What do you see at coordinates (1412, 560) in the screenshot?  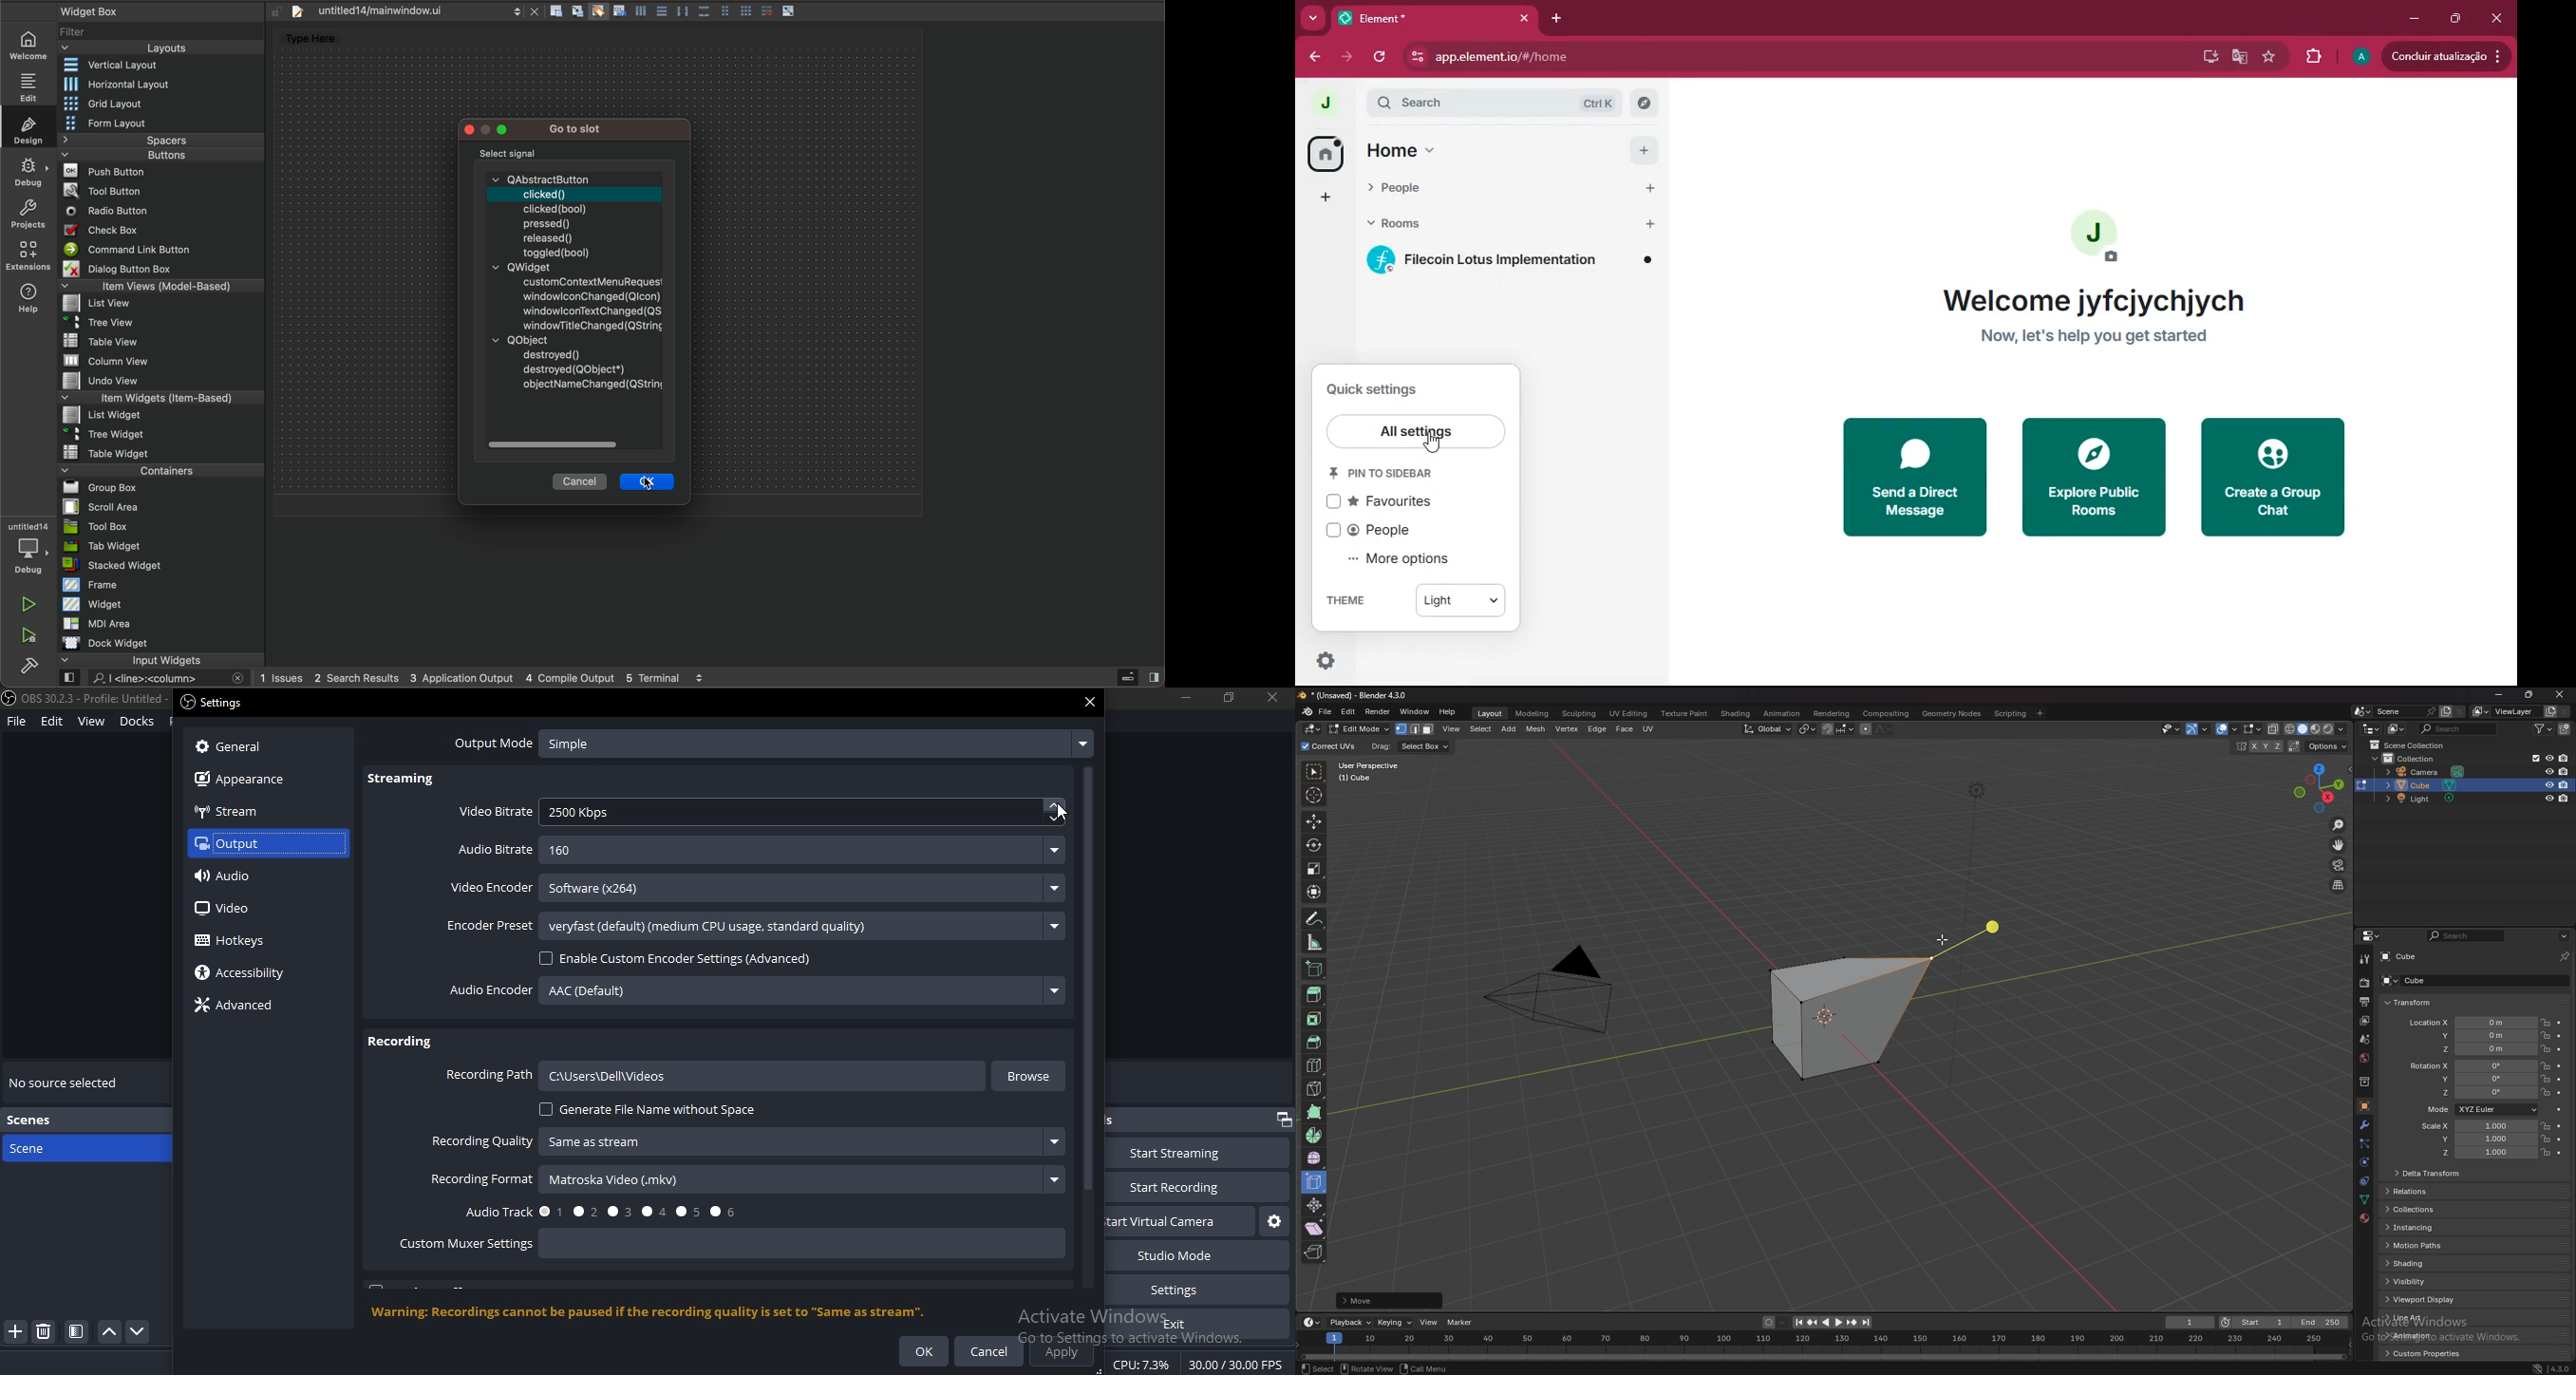 I see `more options` at bounding box center [1412, 560].